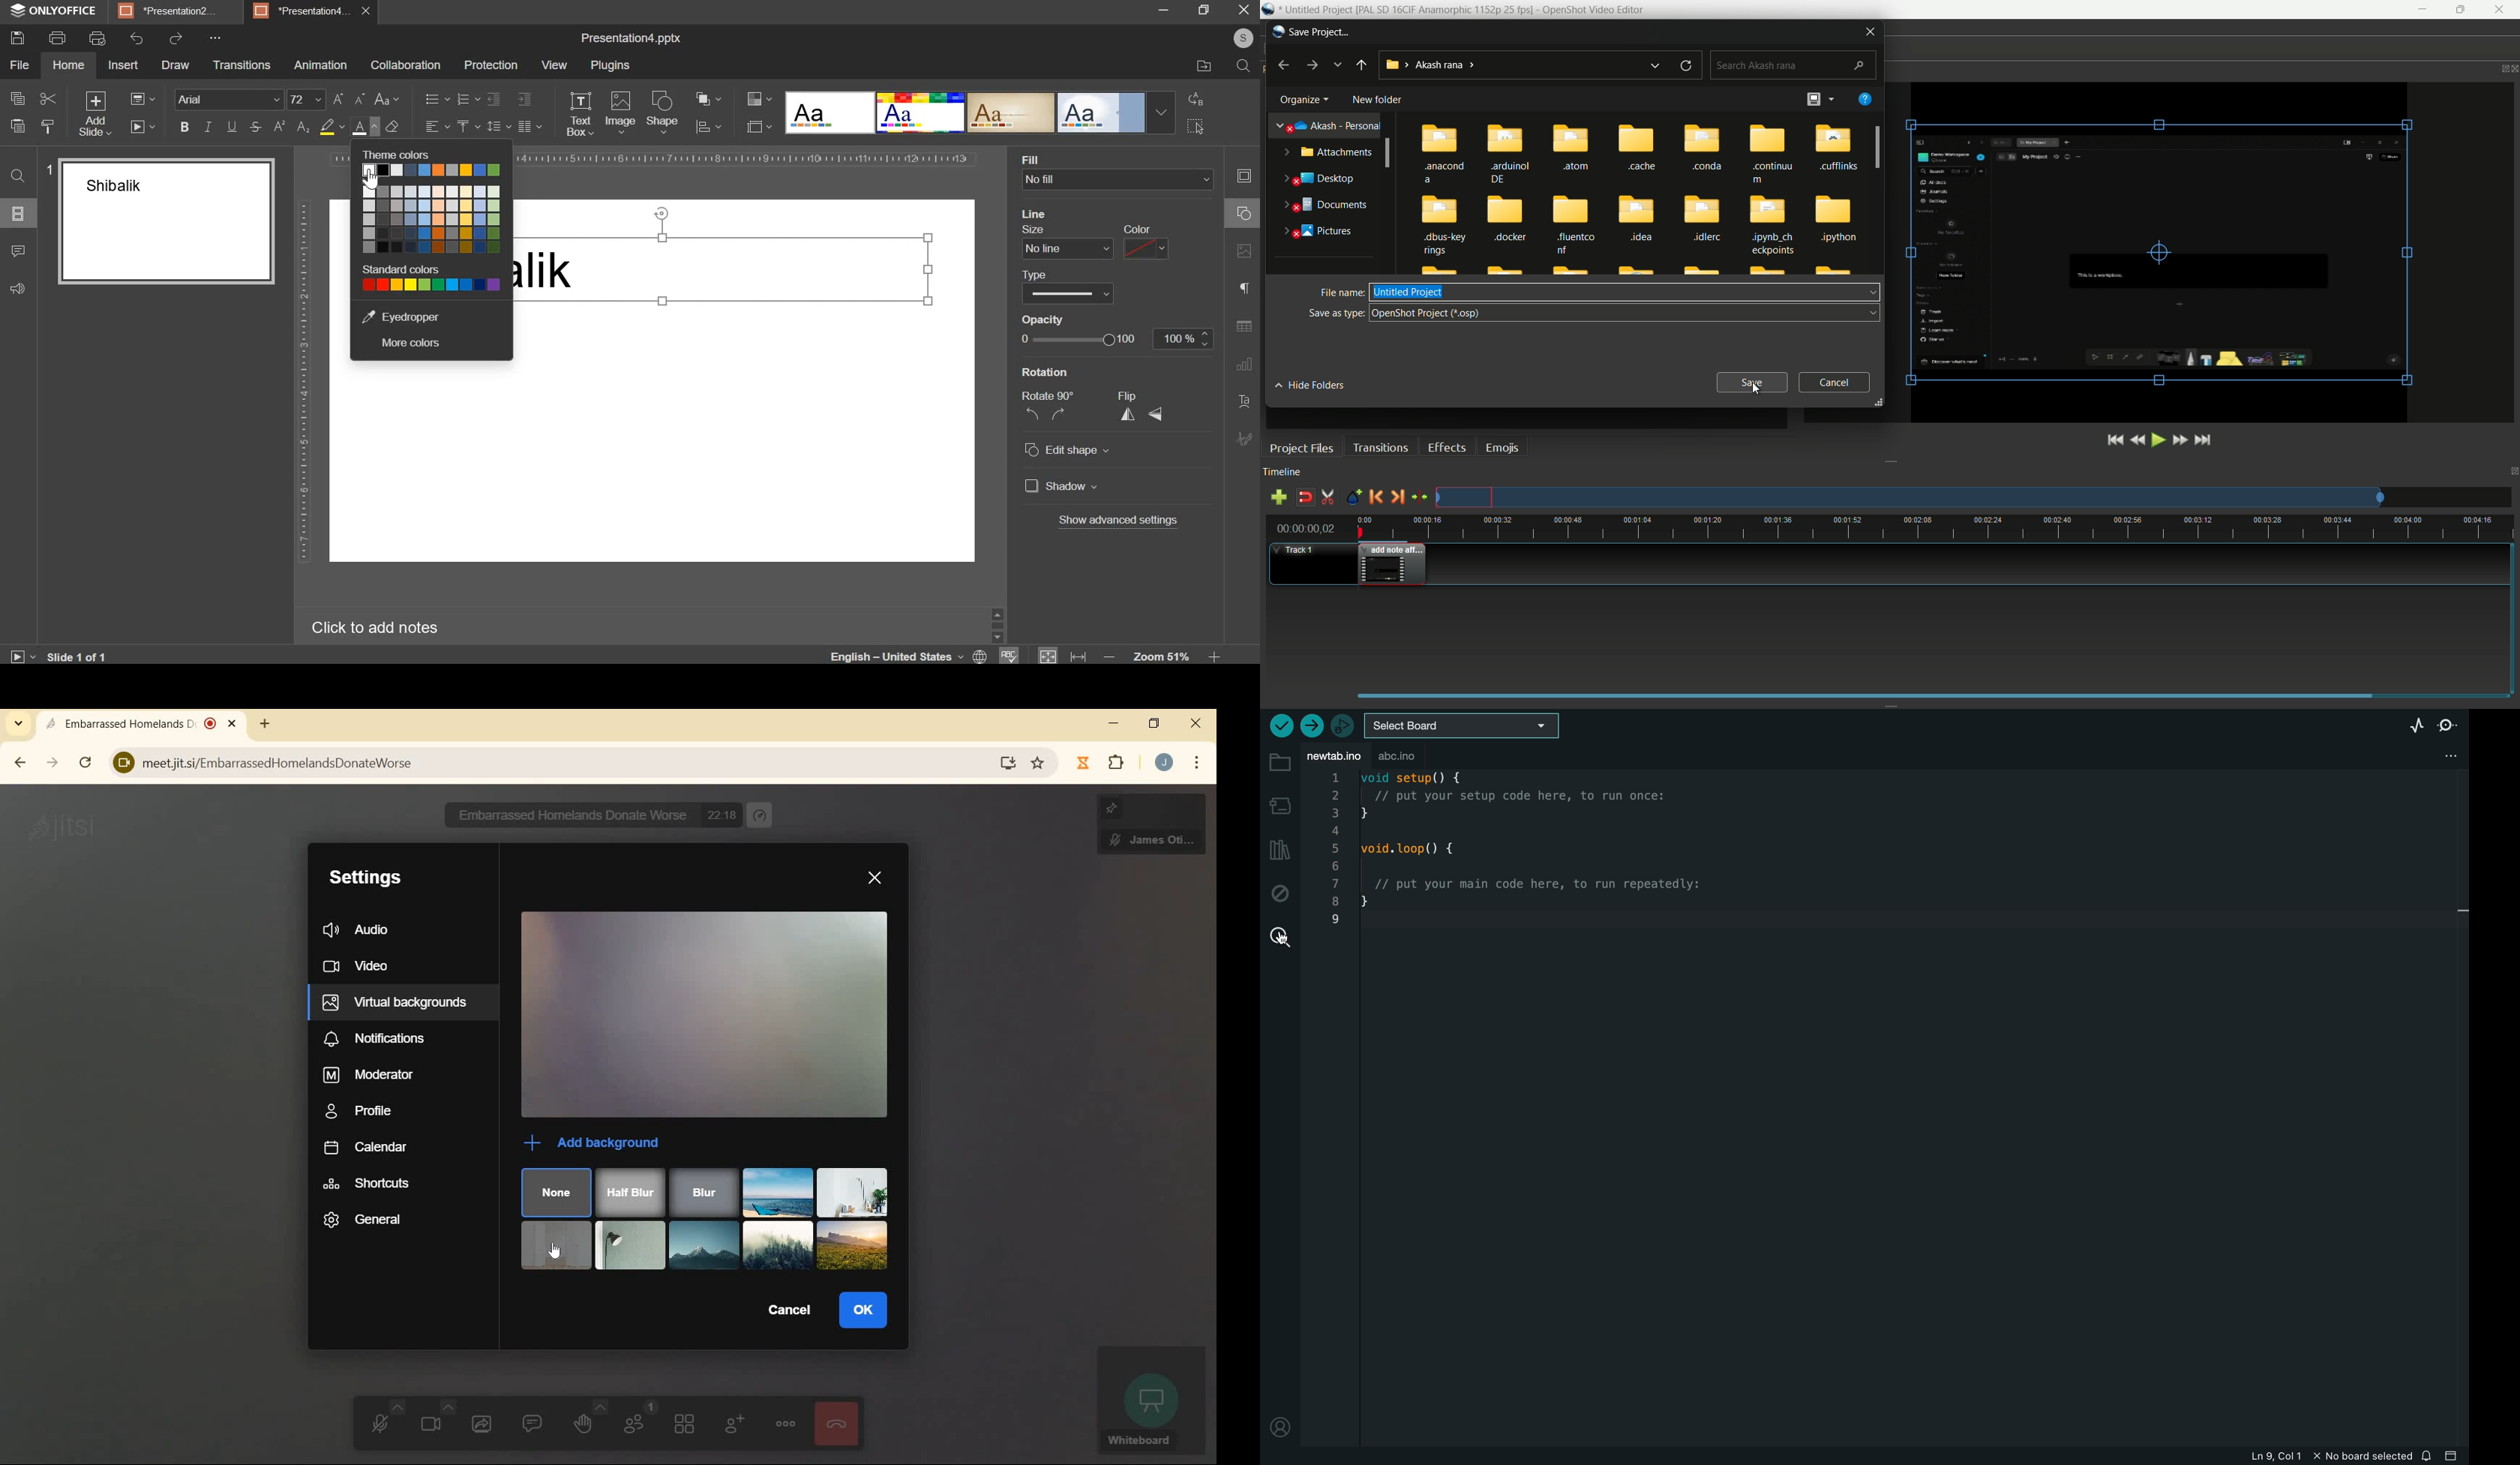 This screenshot has width=2520, height=1484. Describe the element at coordinates (1203, 13) in the screenshot. I see `Minimise` at that location.